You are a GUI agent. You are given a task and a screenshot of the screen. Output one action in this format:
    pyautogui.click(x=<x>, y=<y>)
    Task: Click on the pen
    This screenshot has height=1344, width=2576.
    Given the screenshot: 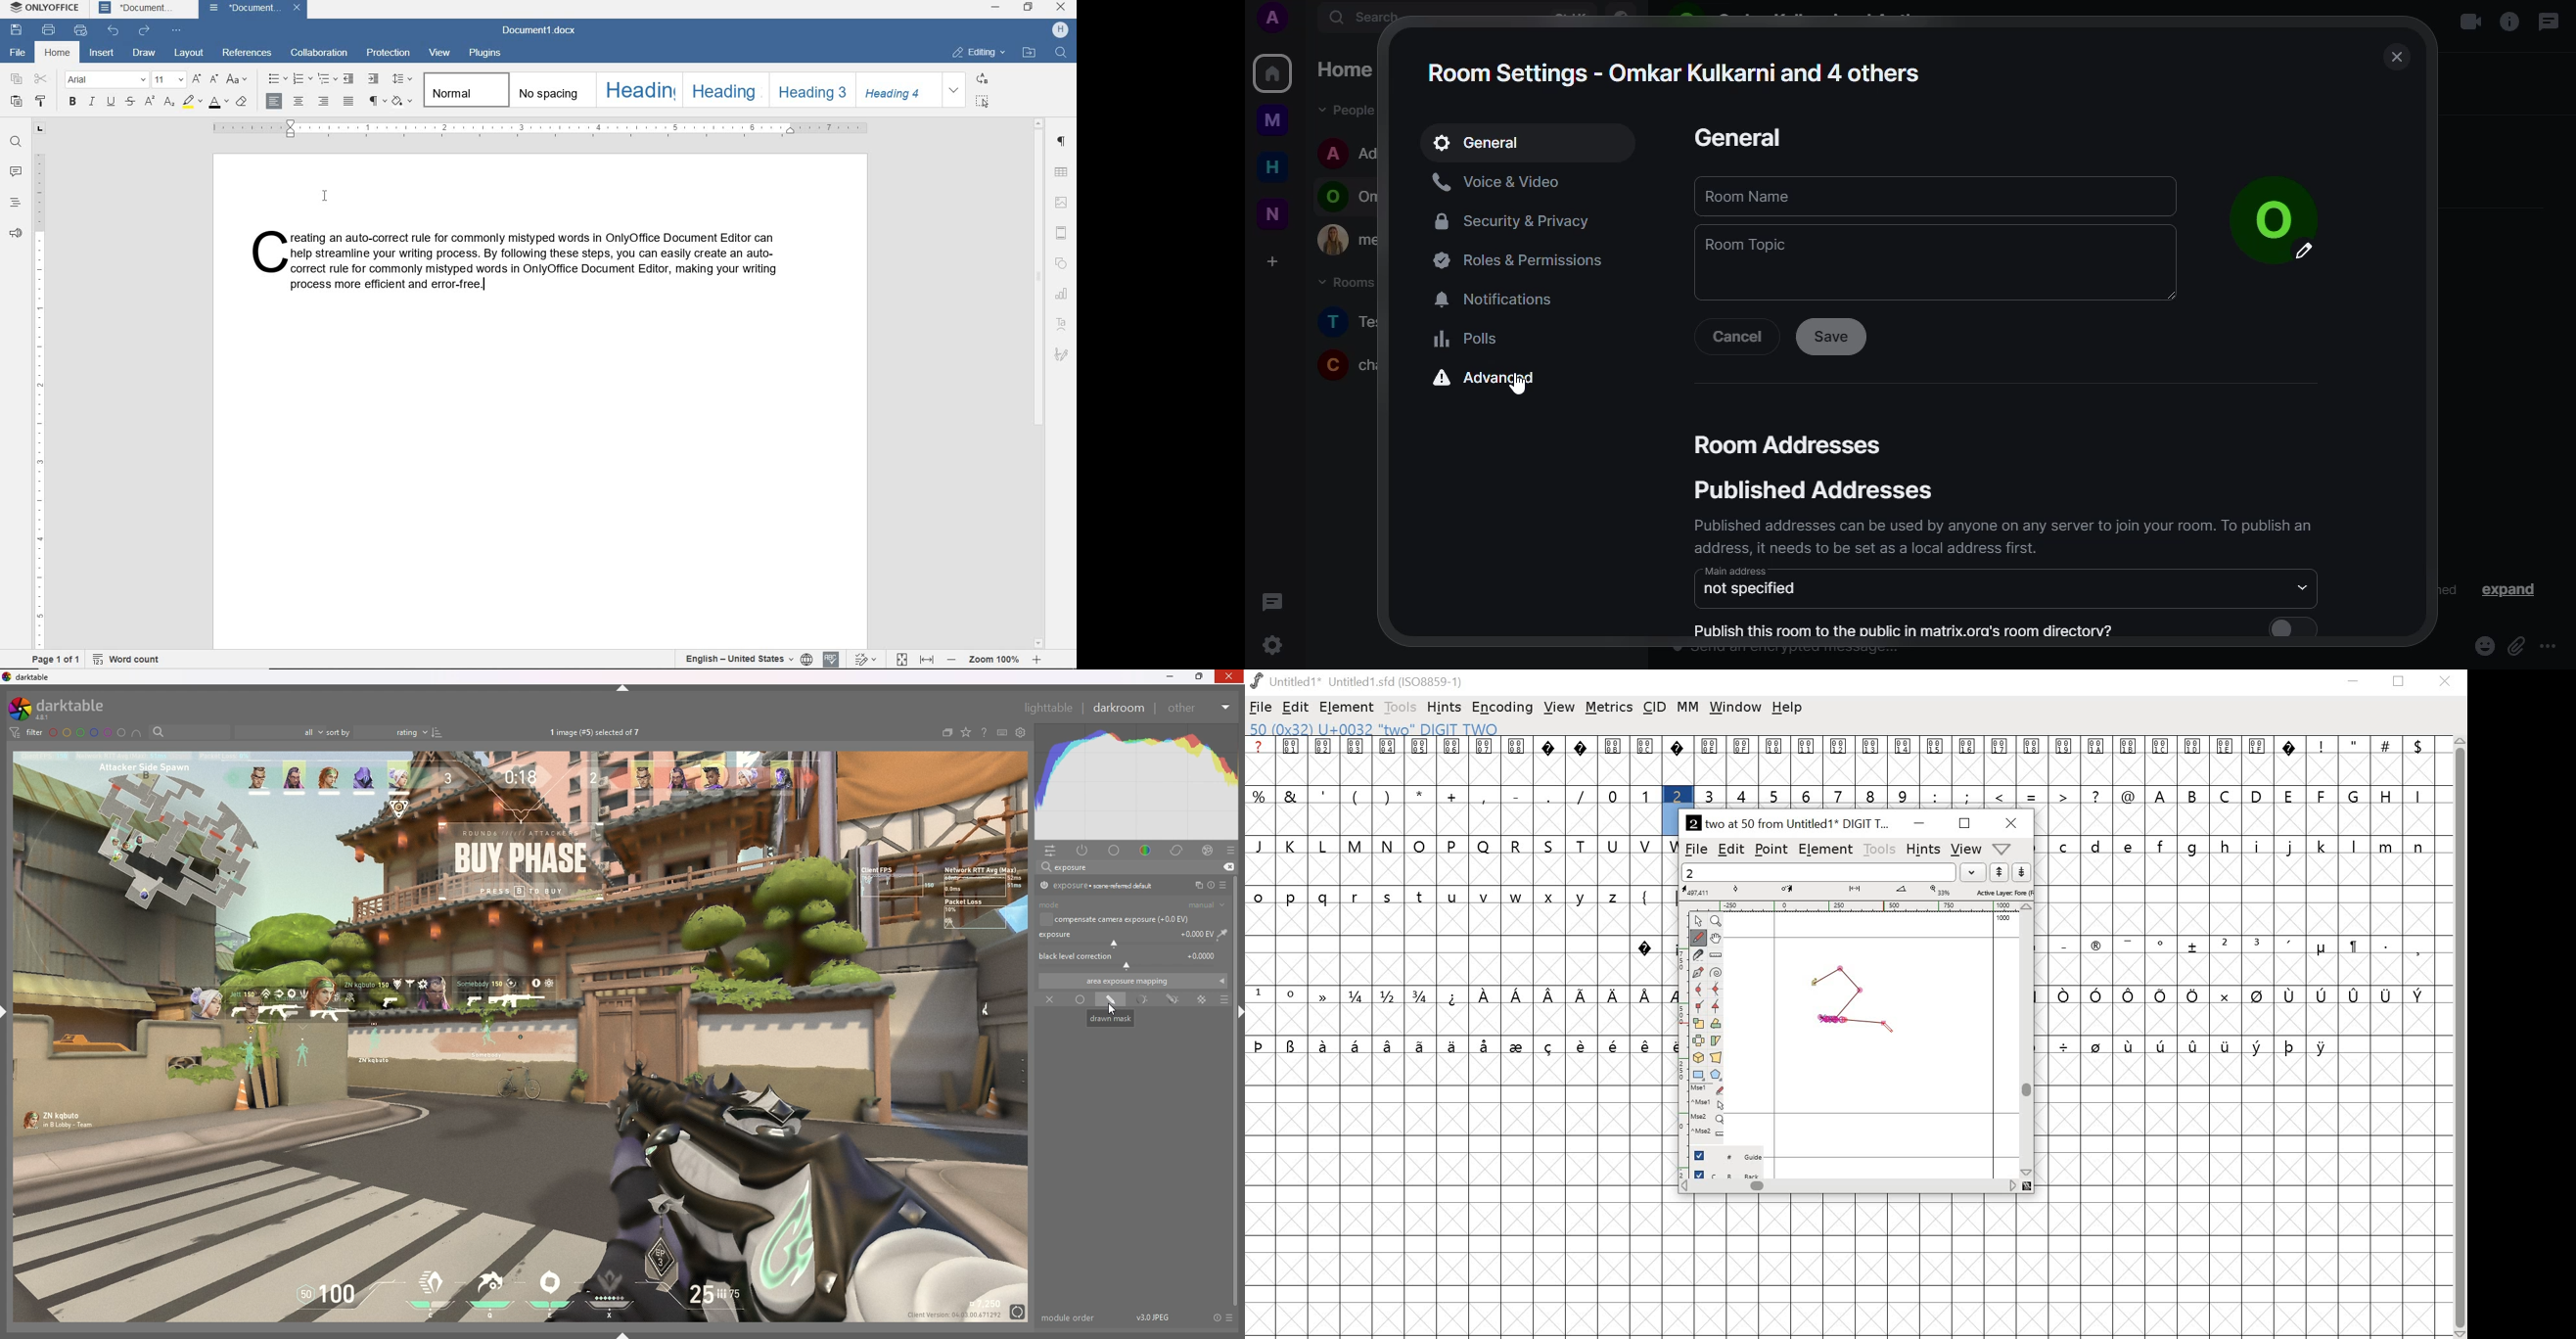 What is the action you would take?
    pyautogui.click(x=1699, y=973)
    